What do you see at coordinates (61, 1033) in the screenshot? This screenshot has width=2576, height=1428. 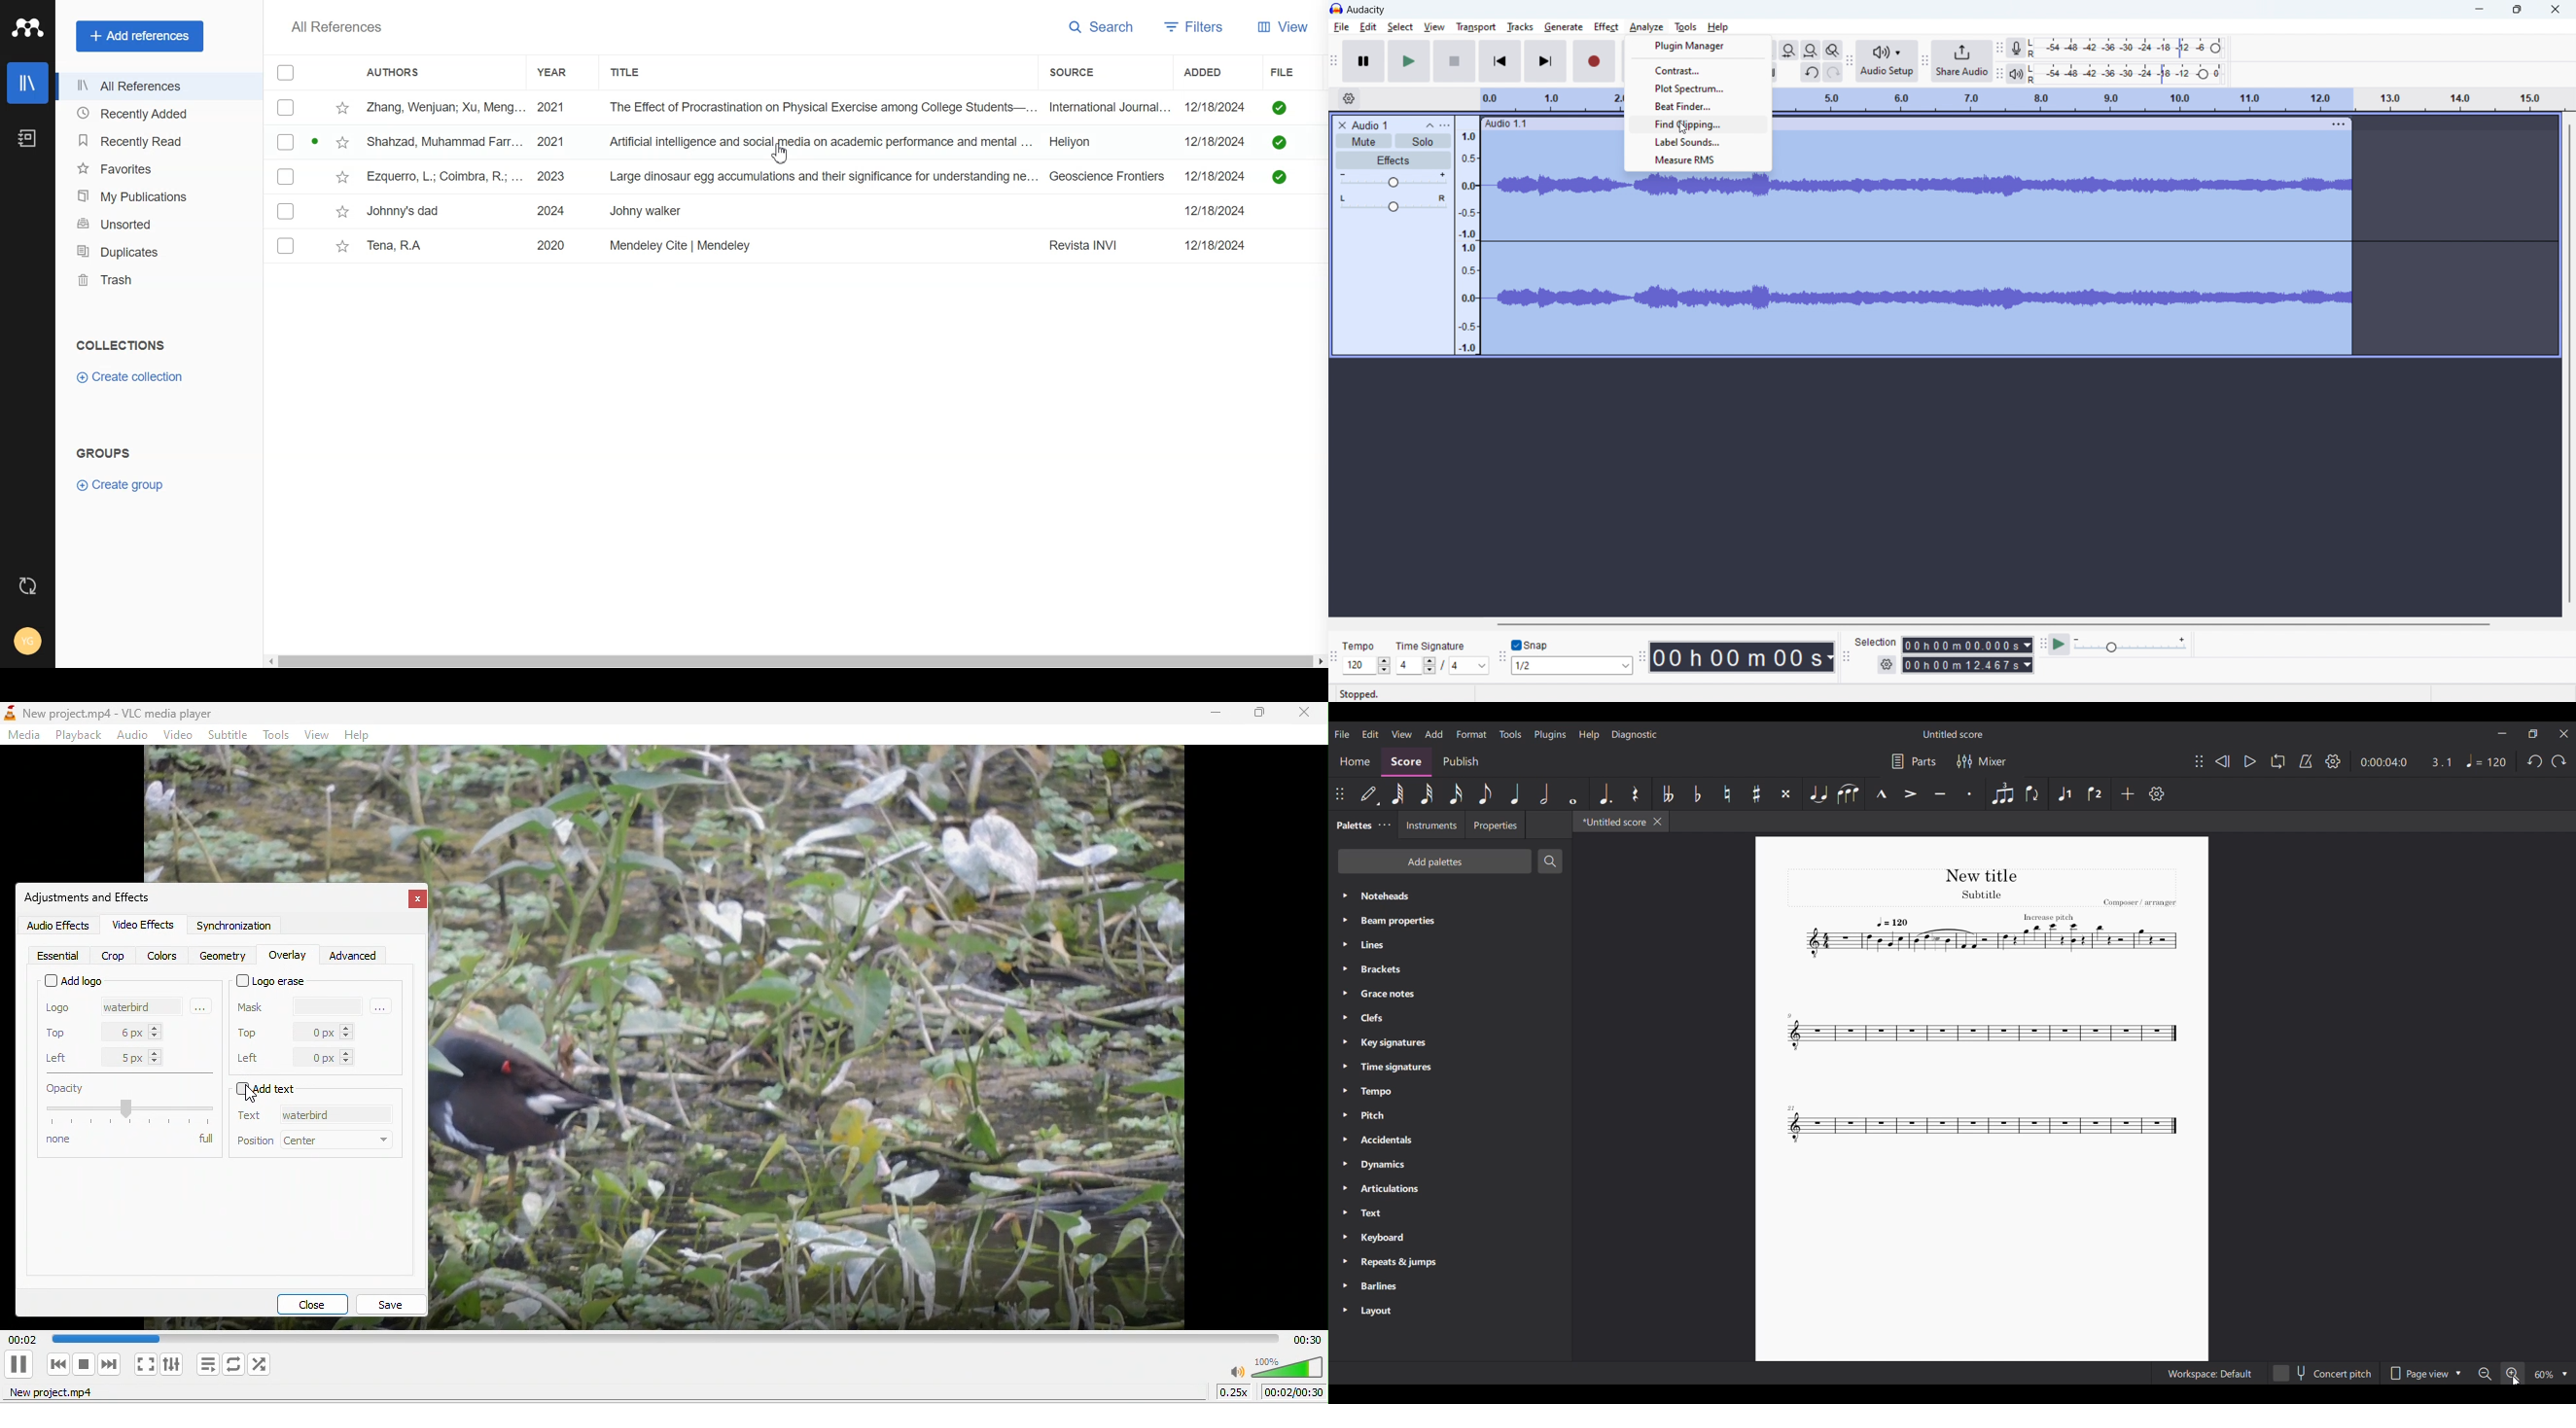 I see `top` at bounding box center [61, 1033].